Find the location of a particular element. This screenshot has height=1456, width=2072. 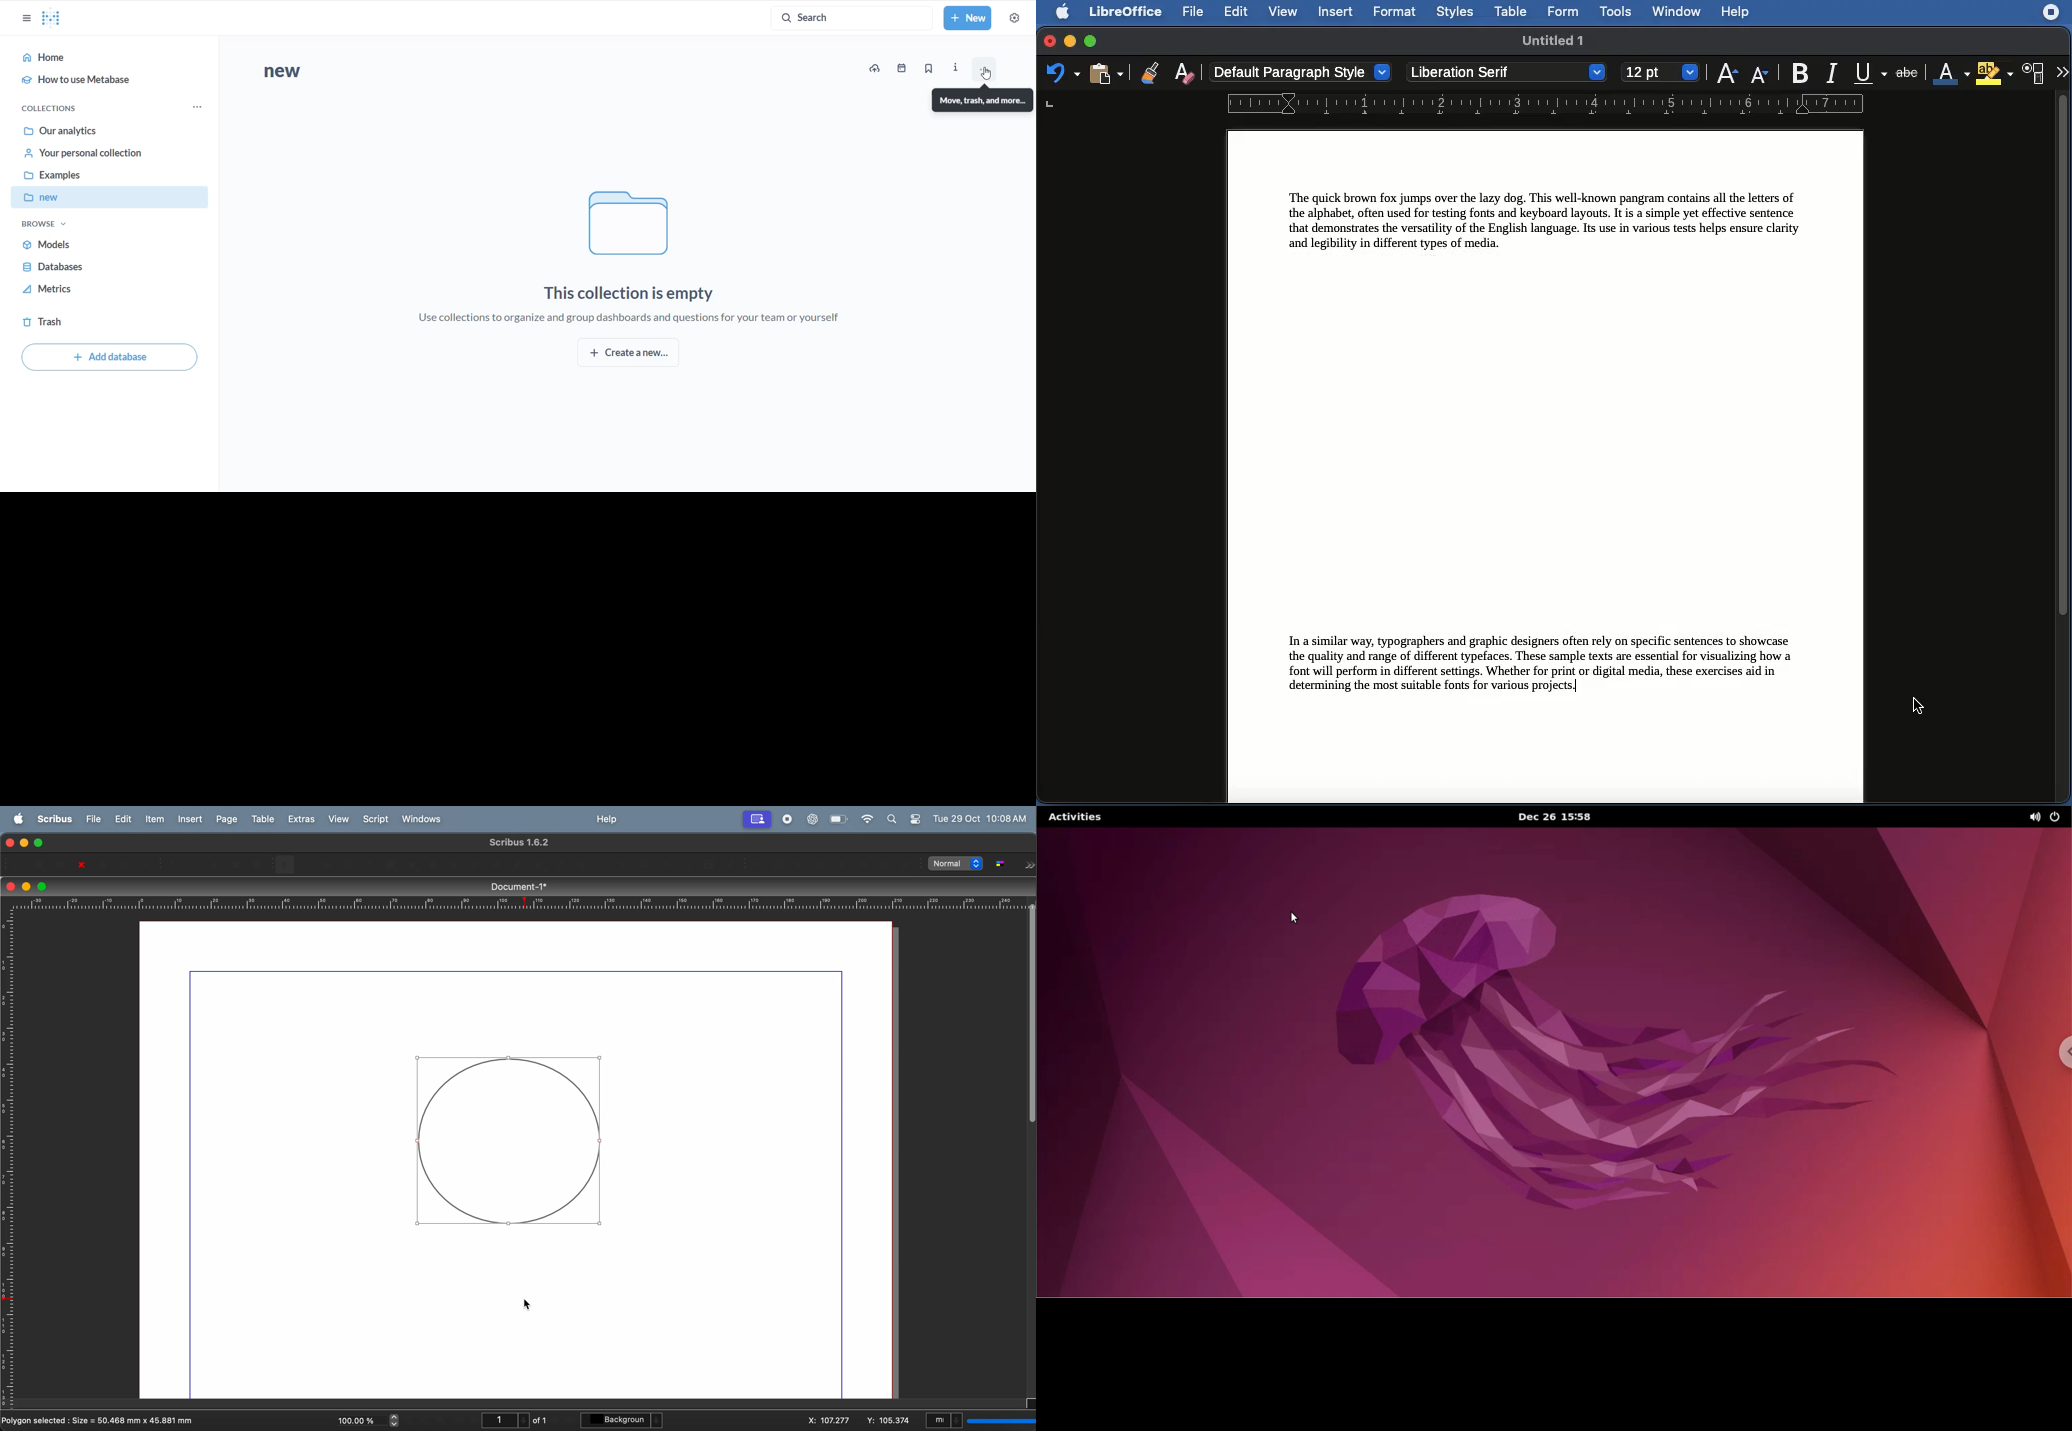

Table is located at coordinates (1511, 12).